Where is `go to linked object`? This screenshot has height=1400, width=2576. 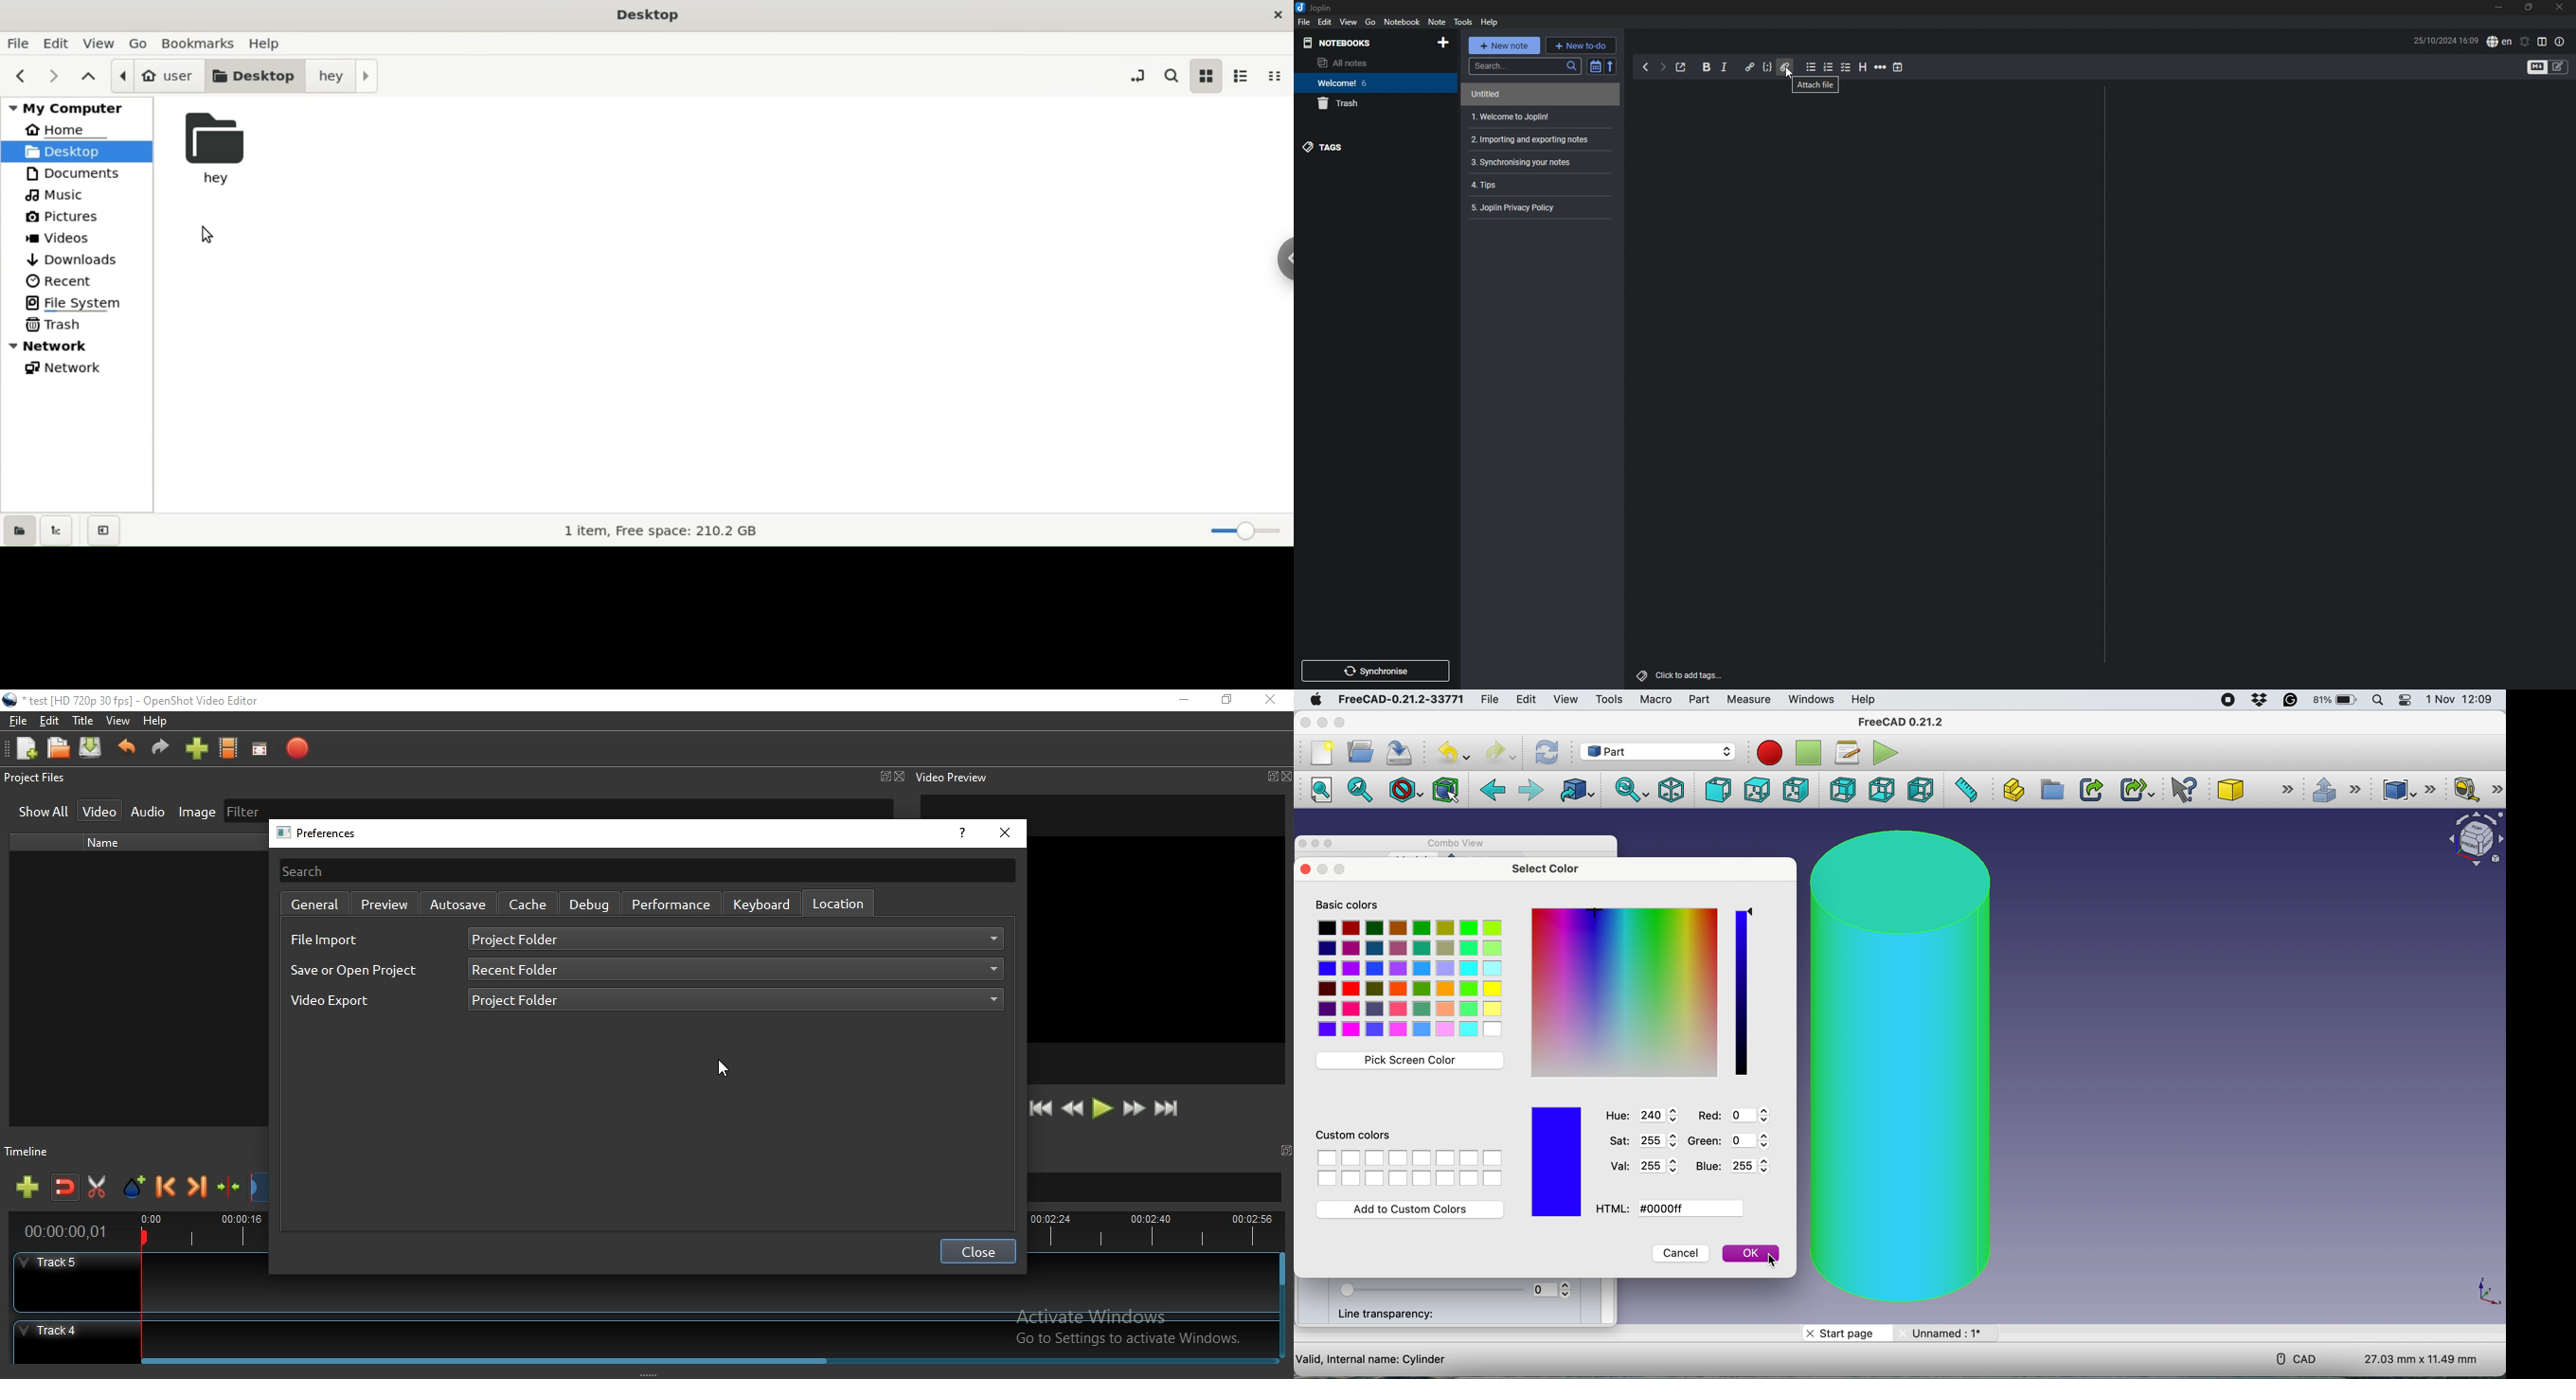 go to linked object is located at coordinates (1579, 791).